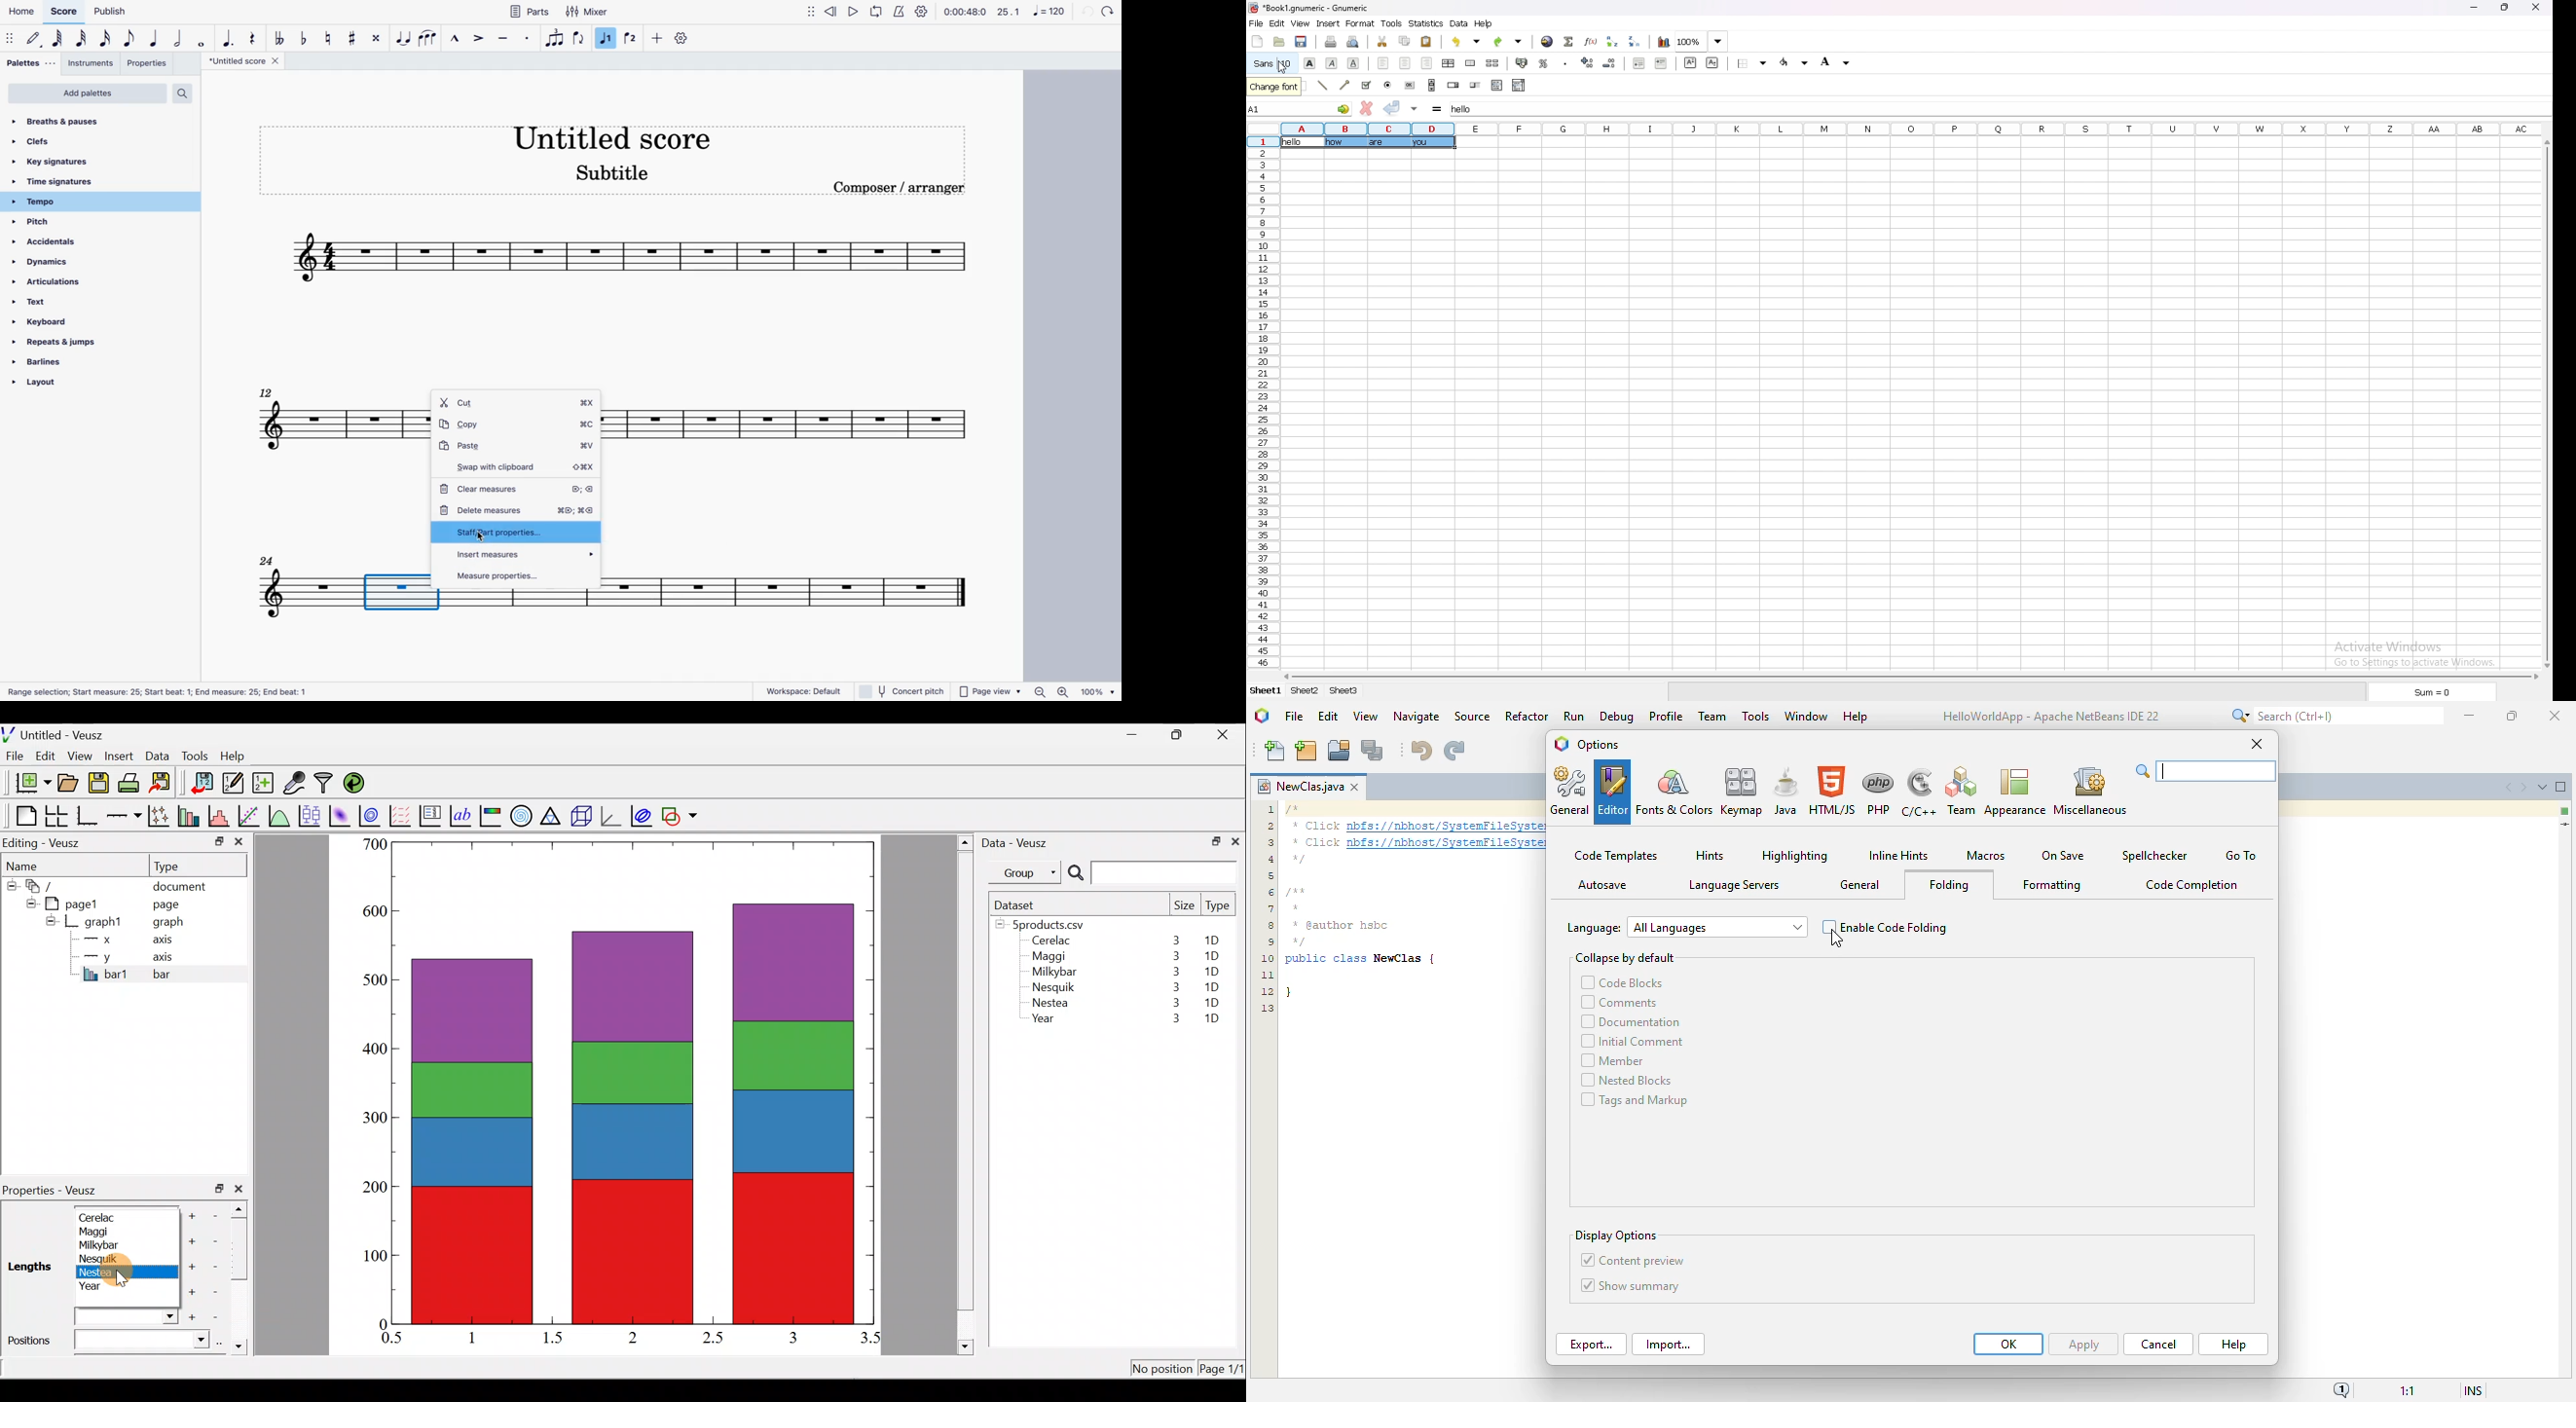  I want to click on 1D, so click(1211, 956).